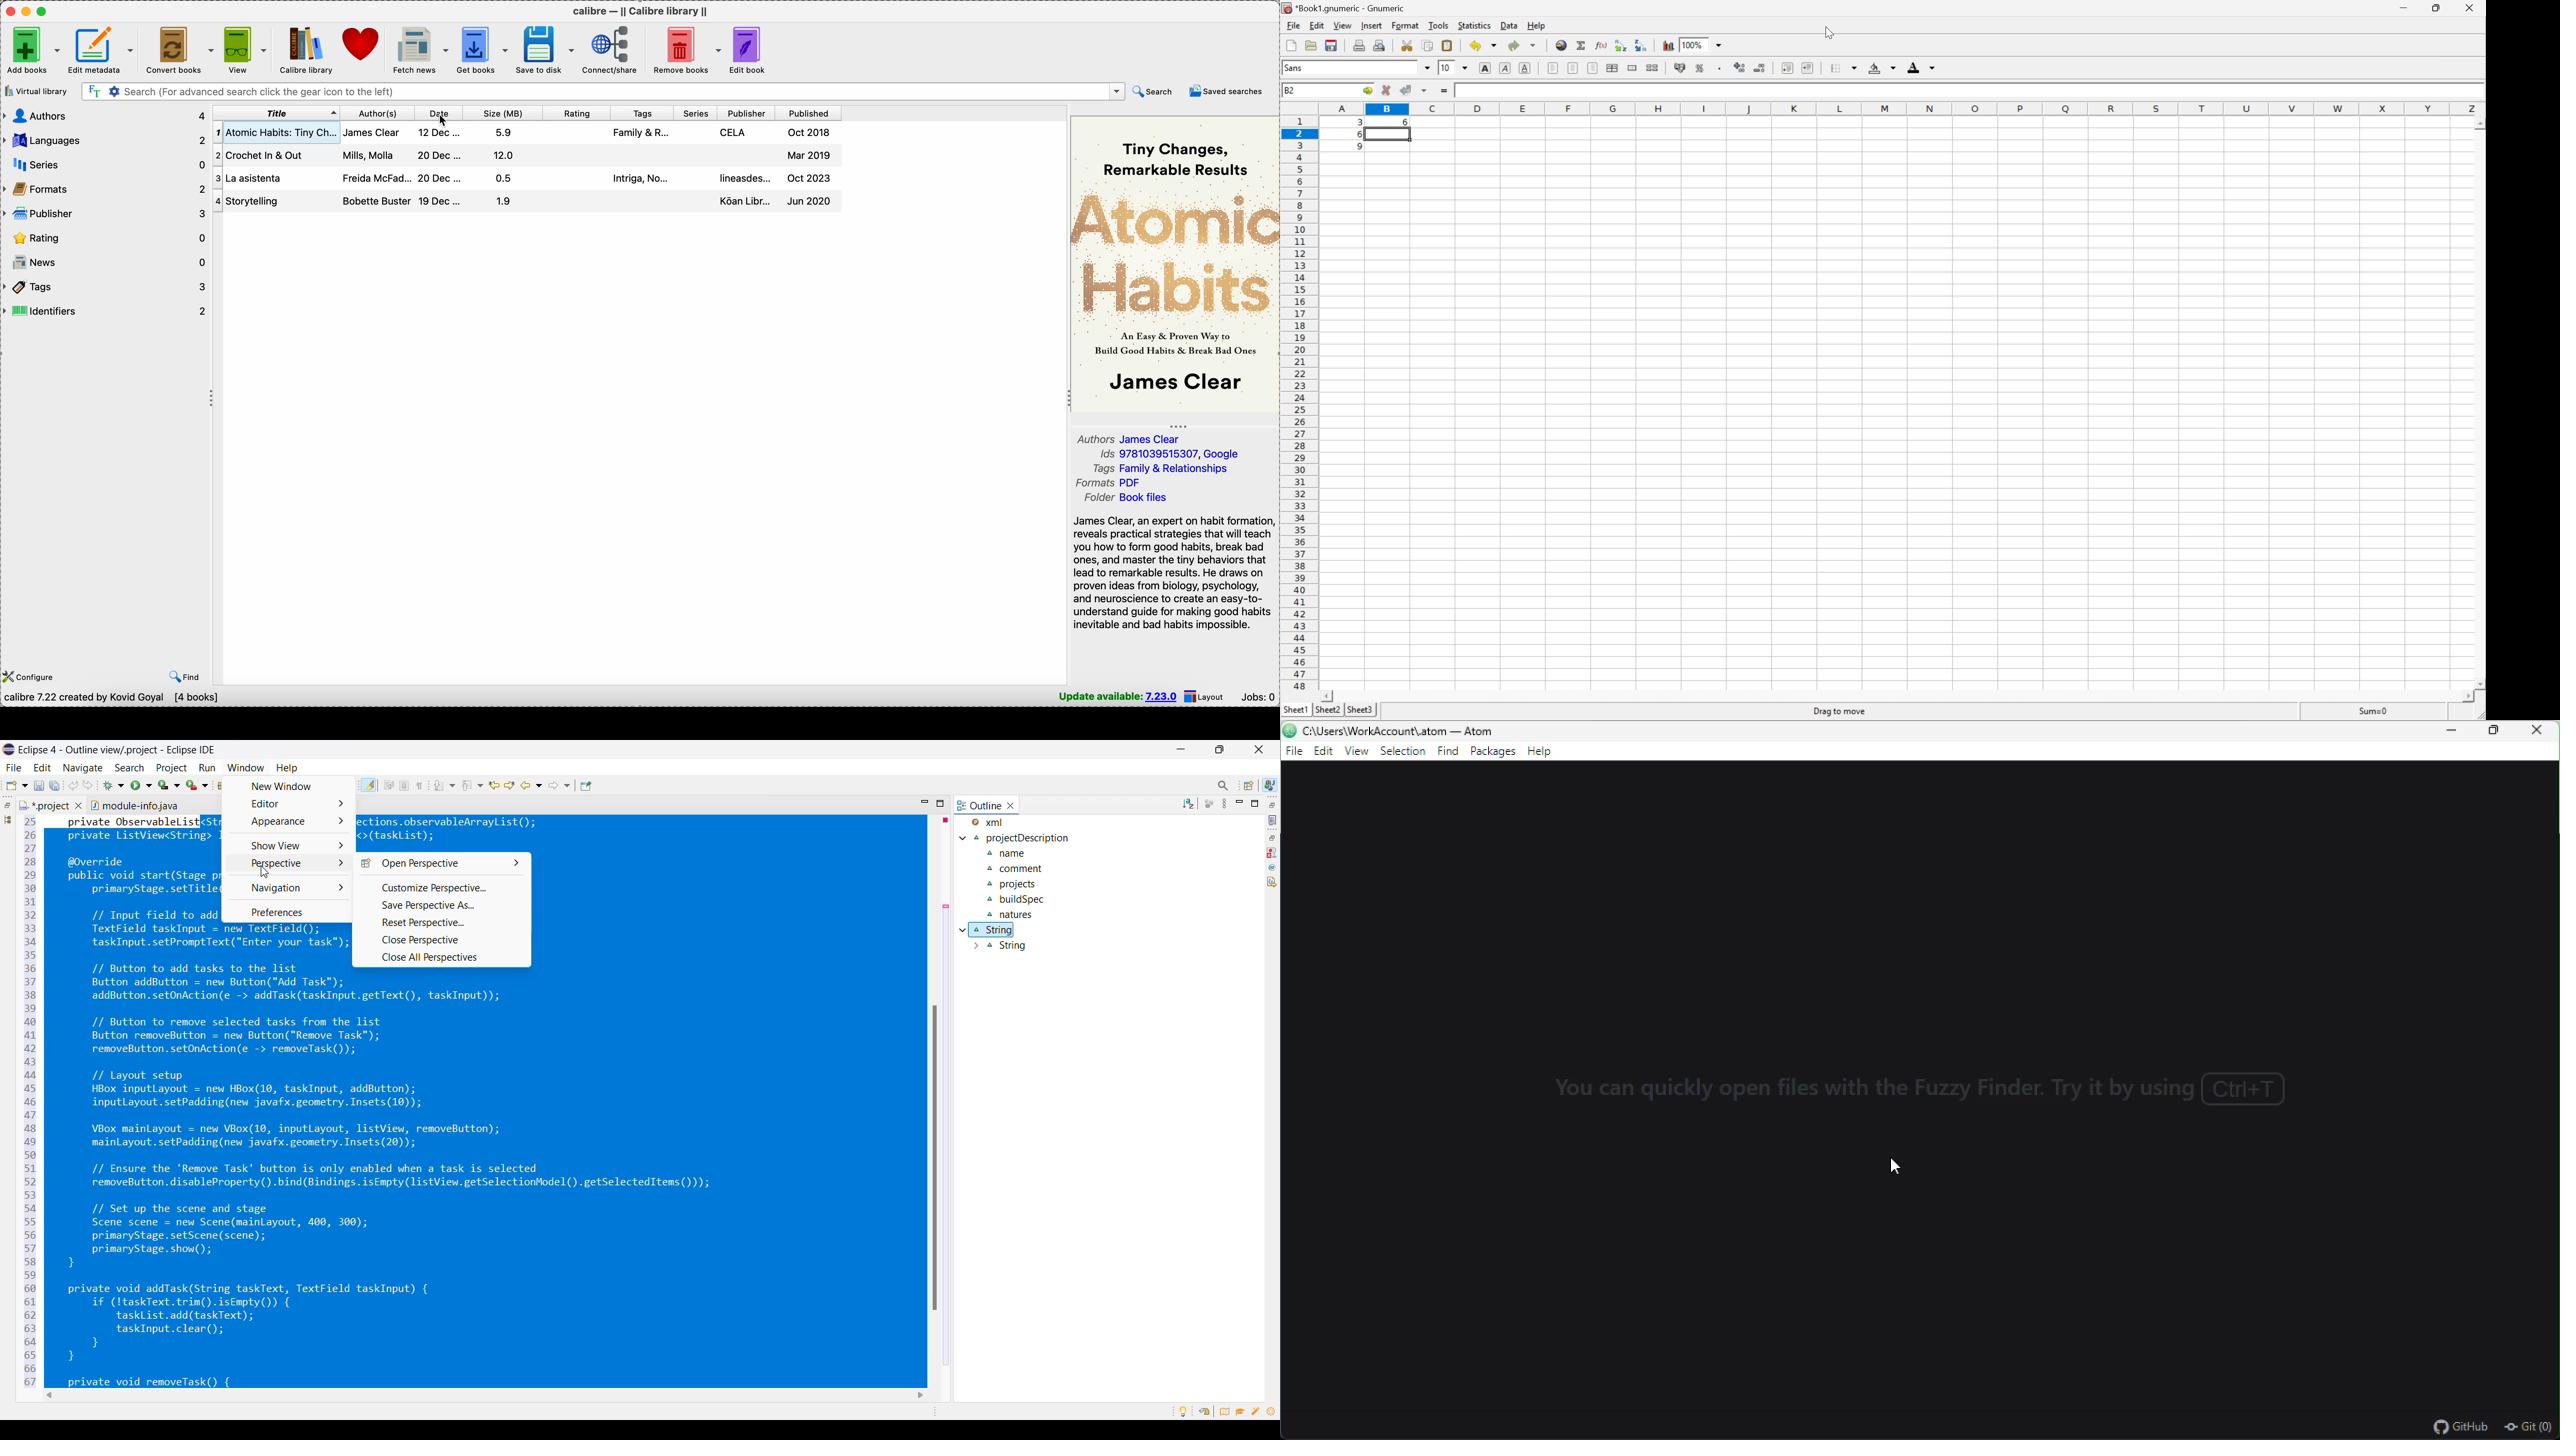 The width and height of the screenshot is (2576, 1456). I want to click on James Clear, an expert on habit formation, reveals practical strategies that will teach you how to form good habits, break bad ones, and master the tiny behaviors that lead to remarkable results..., so click(1171, 572).